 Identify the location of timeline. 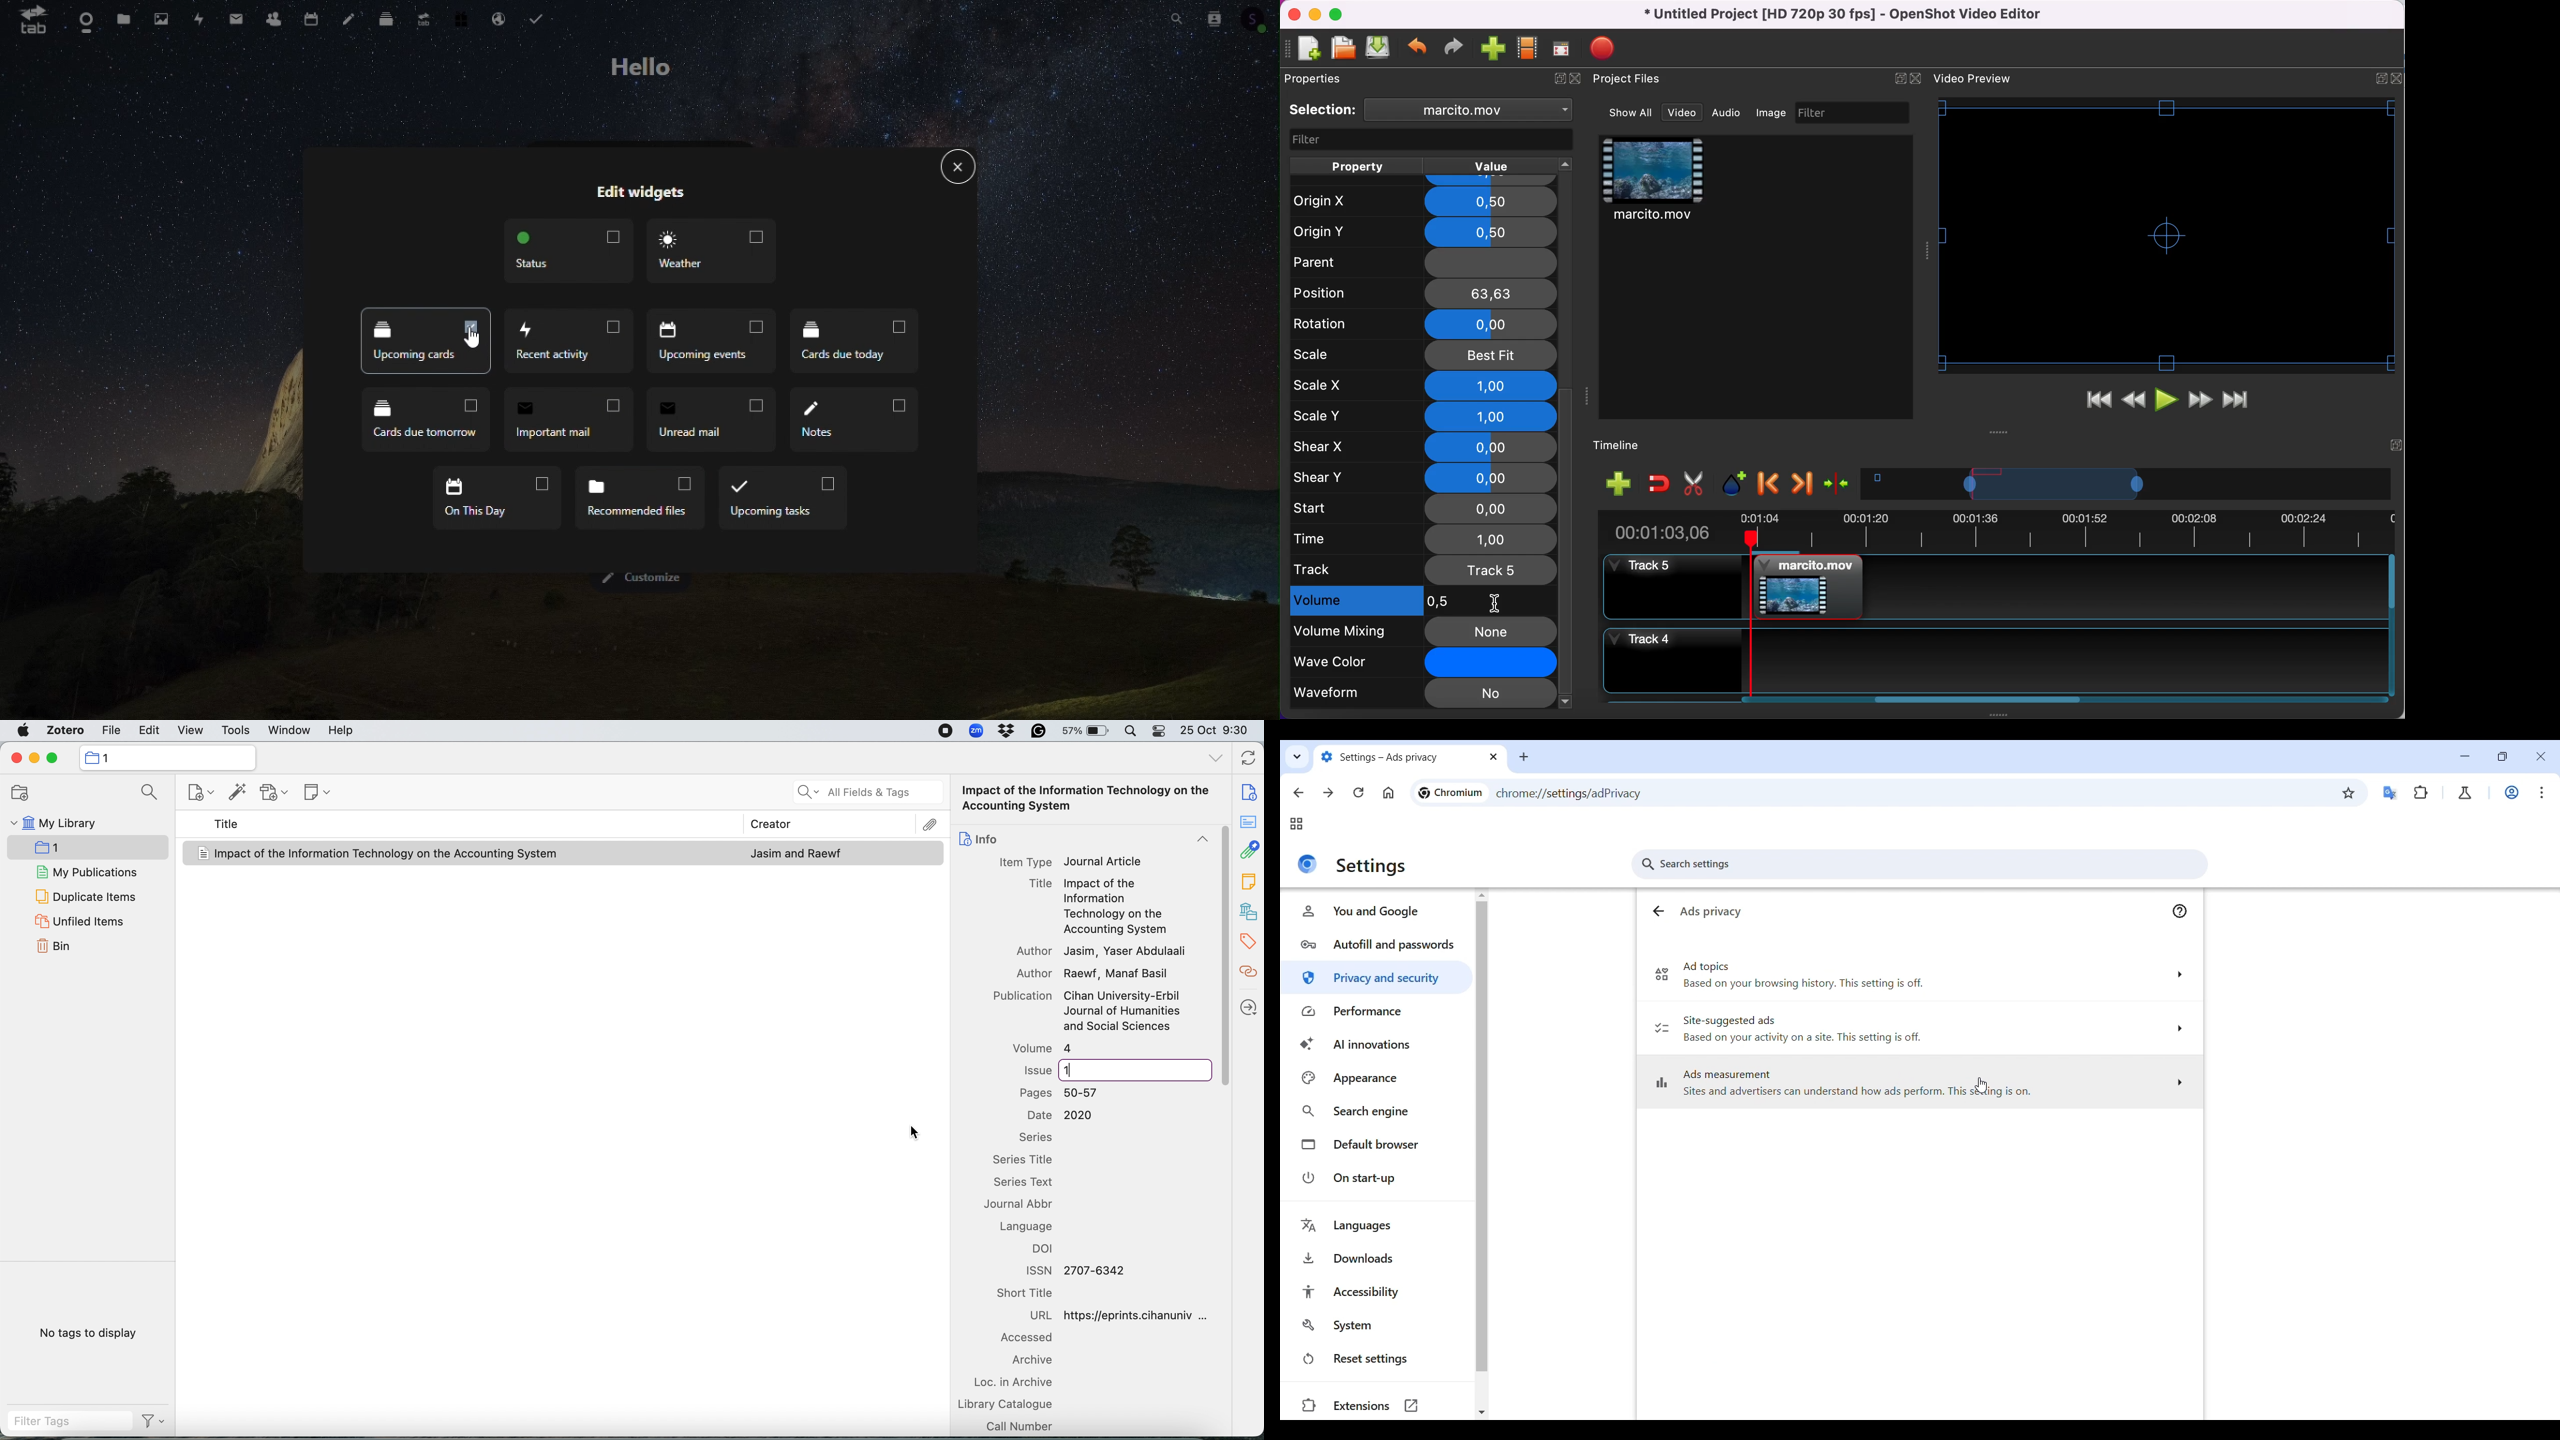
(1625, 447).